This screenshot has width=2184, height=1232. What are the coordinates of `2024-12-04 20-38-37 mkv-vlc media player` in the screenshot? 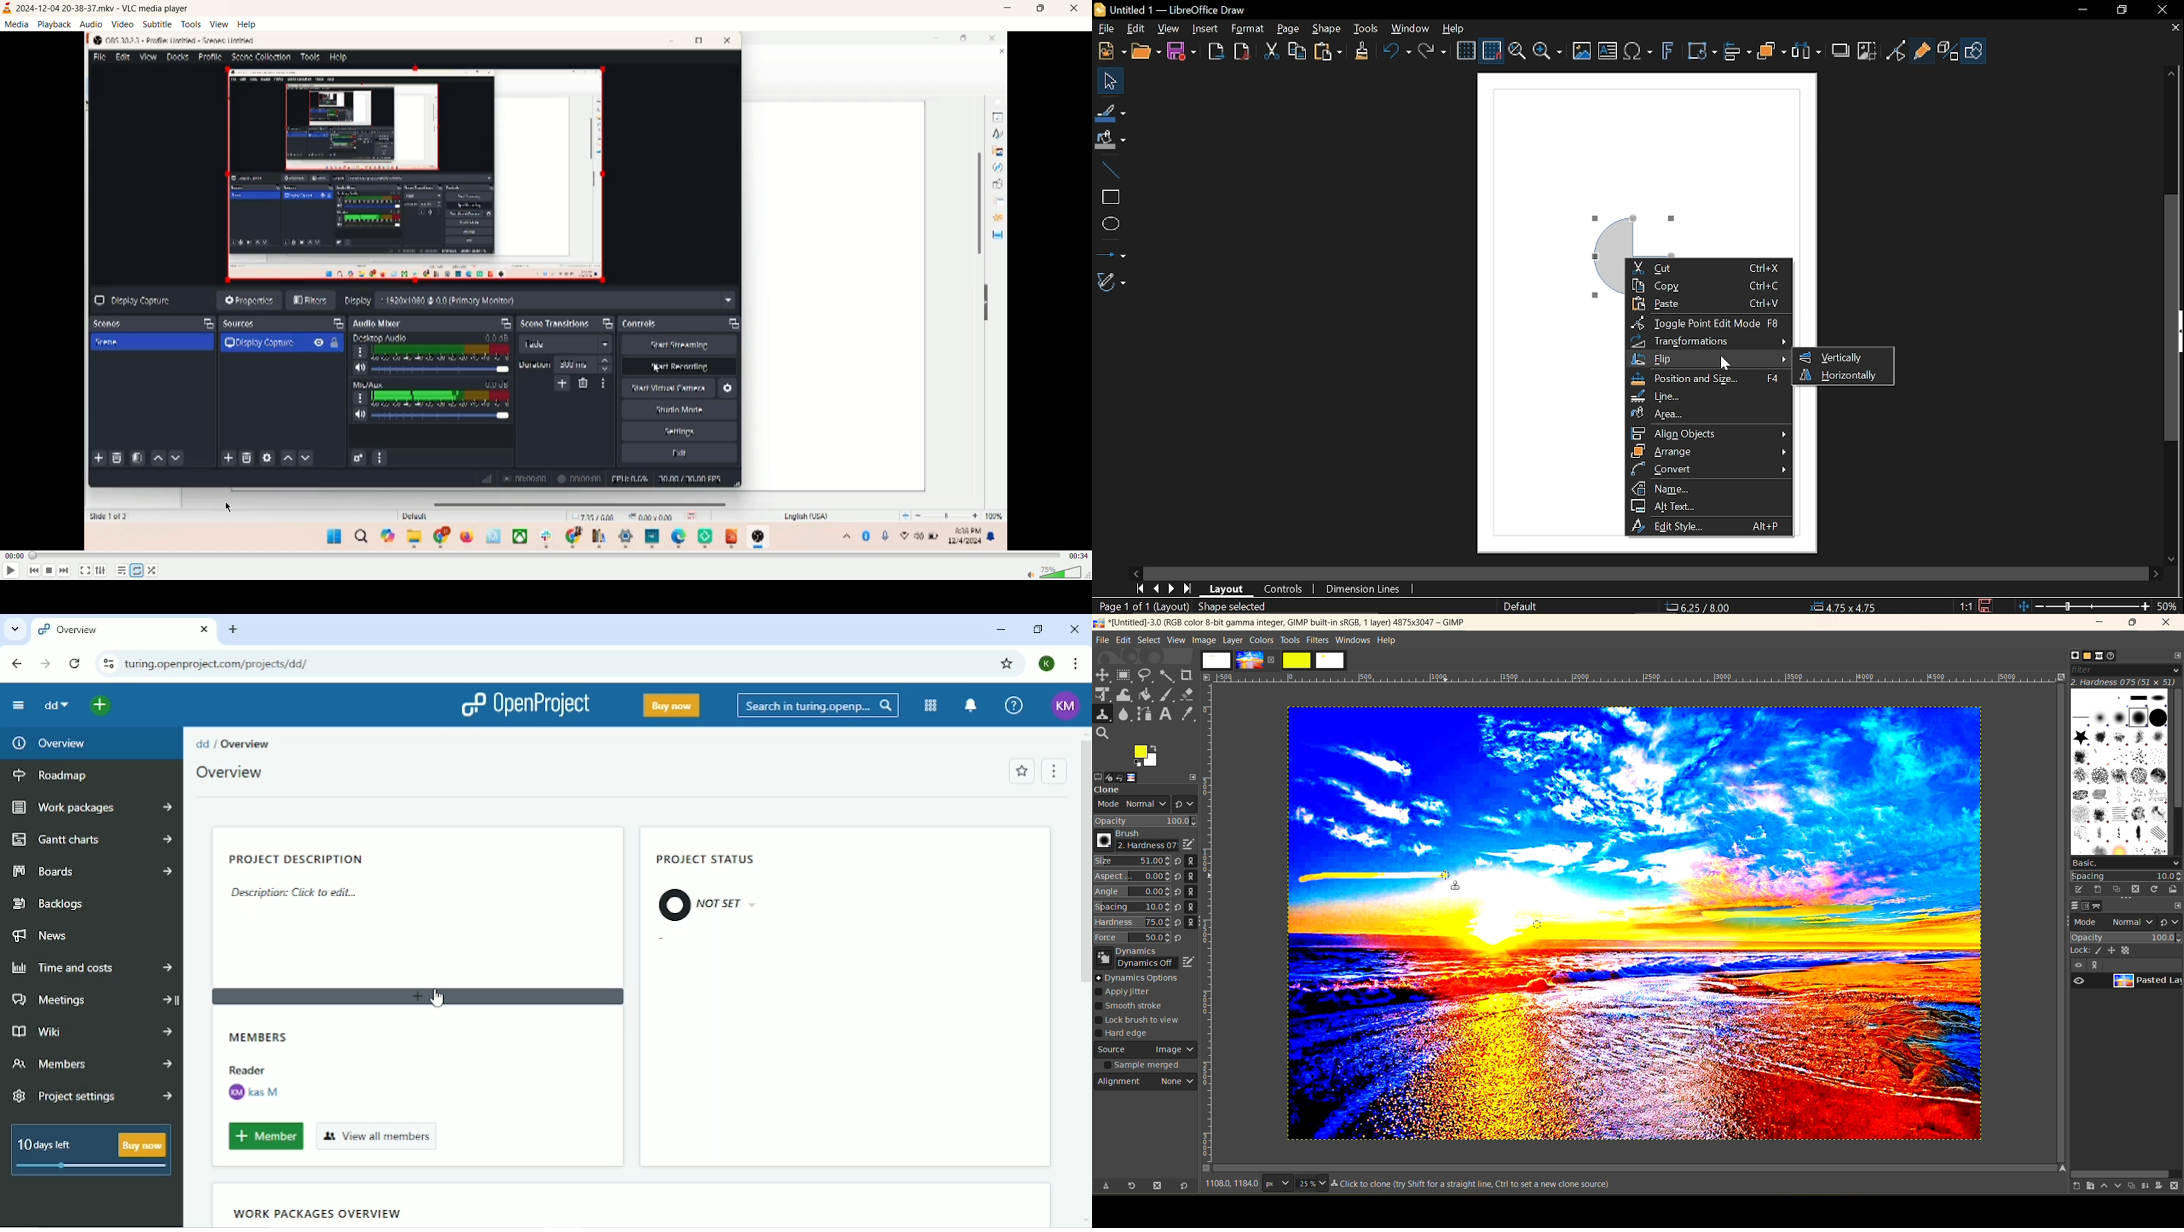 It's located at (112, 9).